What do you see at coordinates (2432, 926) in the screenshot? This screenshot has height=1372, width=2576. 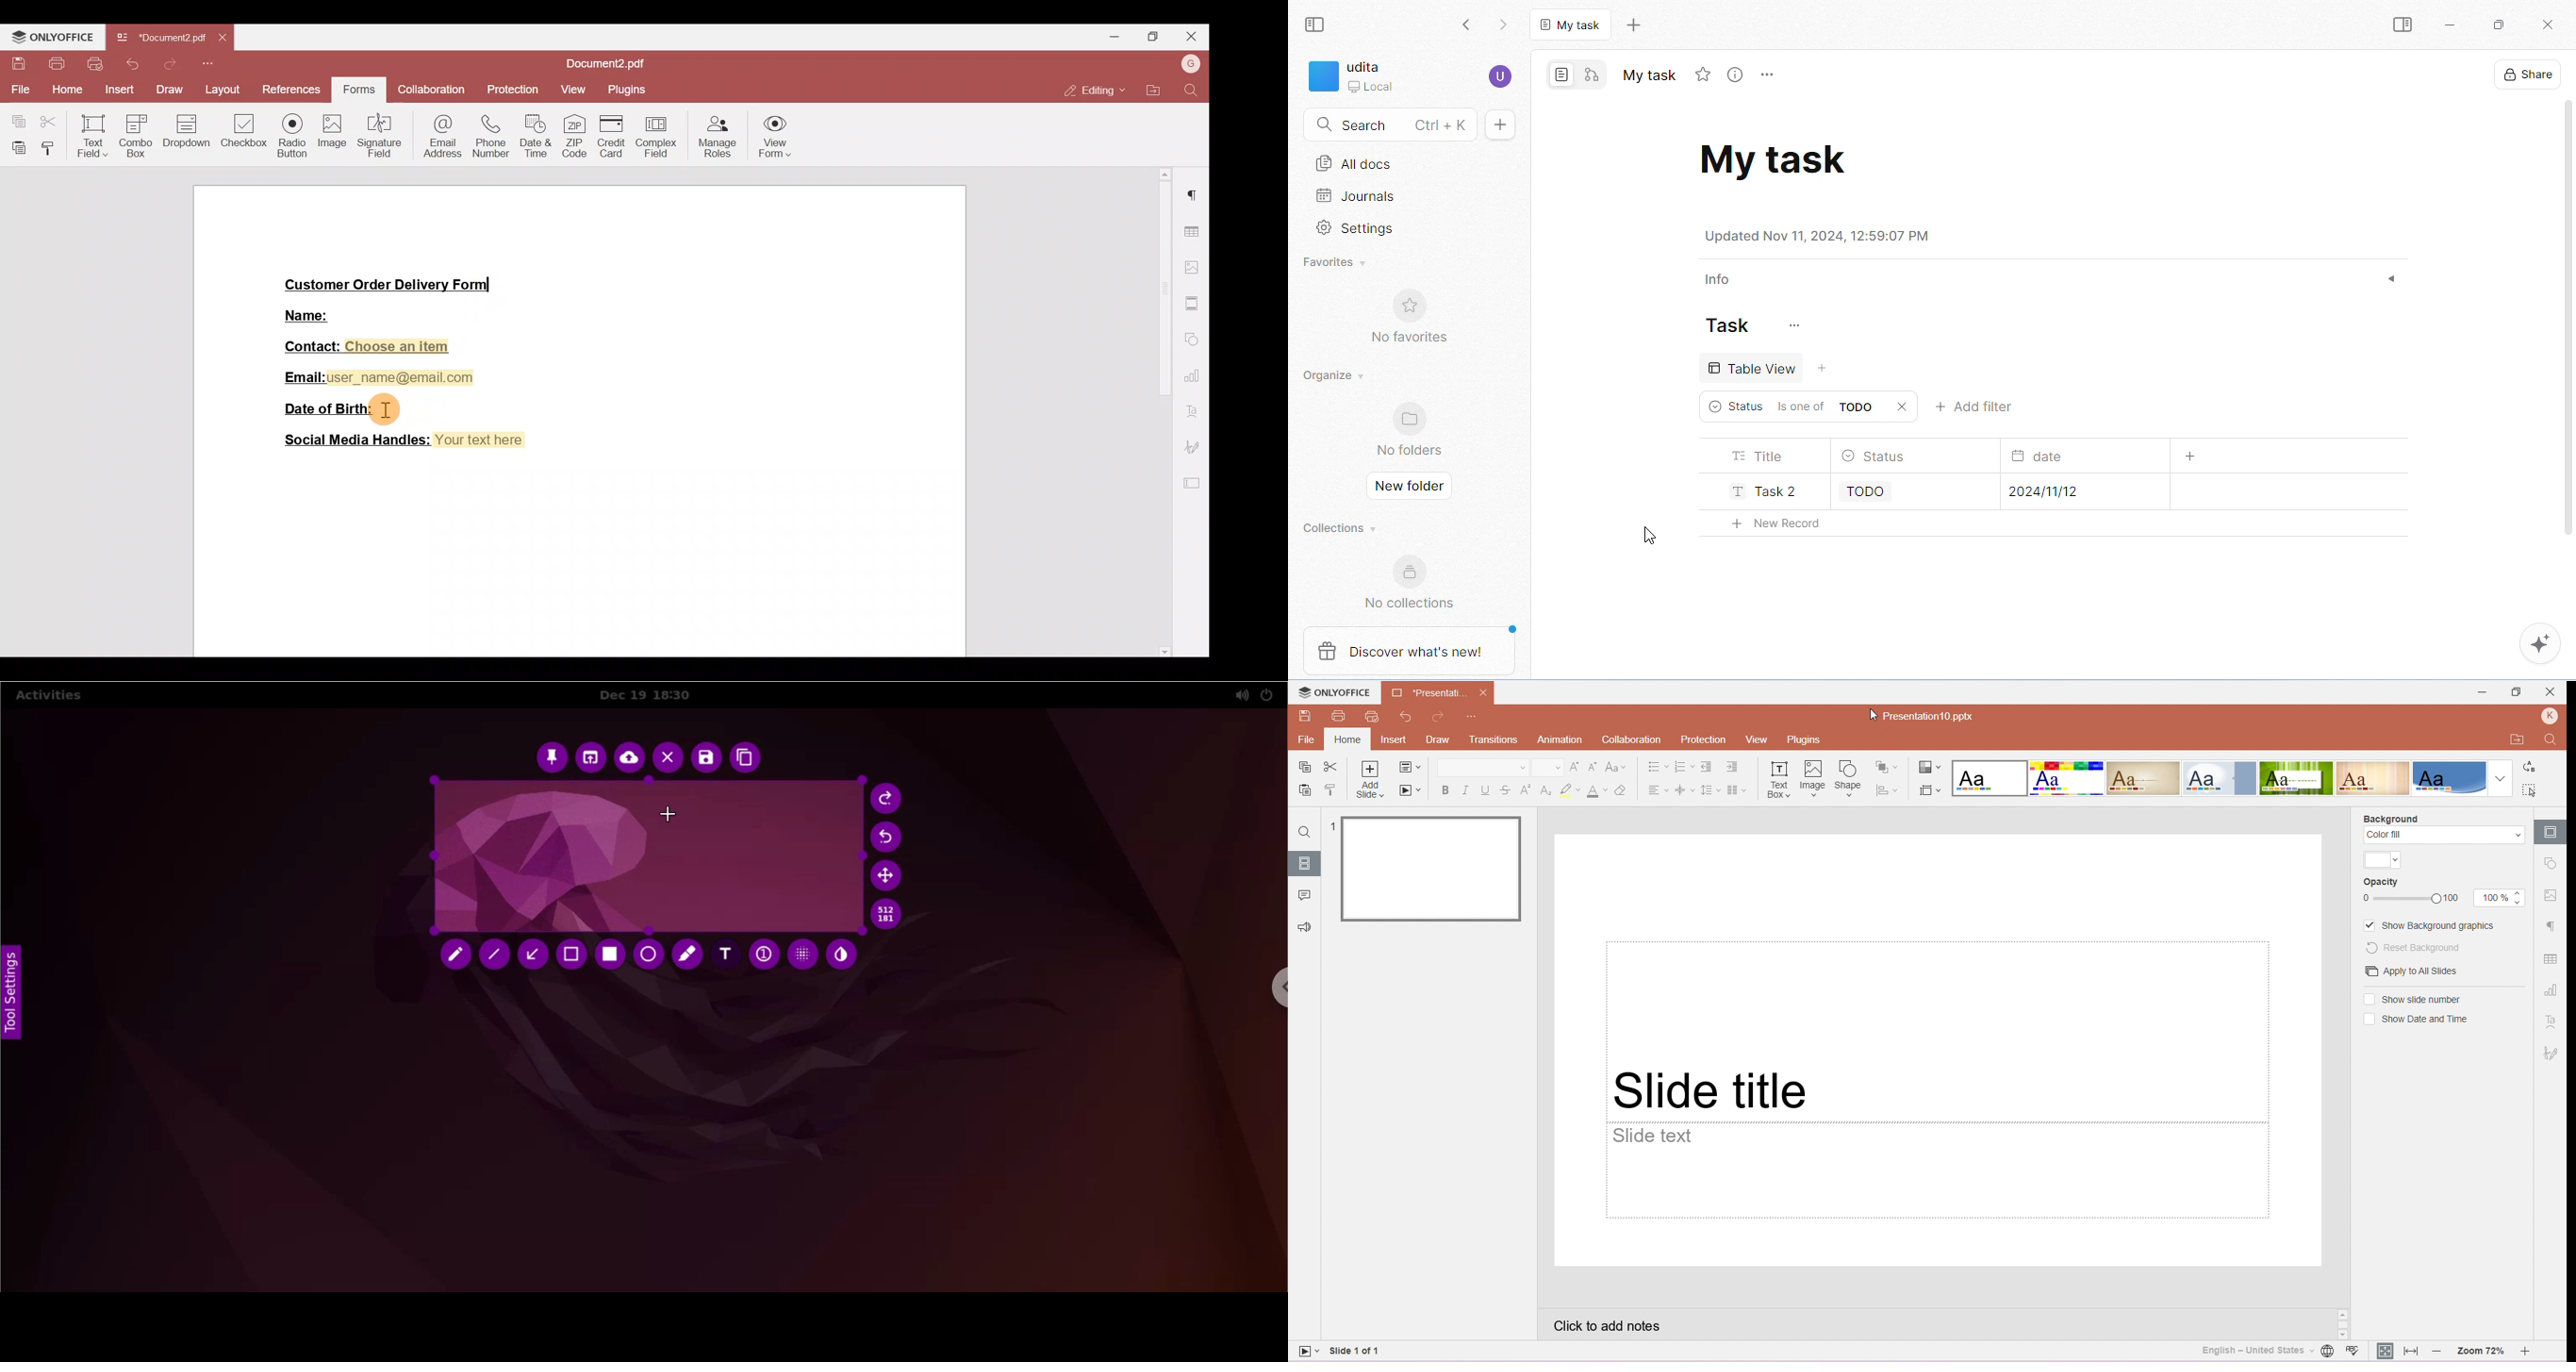 I see `(un)select Show background graphics` at bounding box center [2432, 926].